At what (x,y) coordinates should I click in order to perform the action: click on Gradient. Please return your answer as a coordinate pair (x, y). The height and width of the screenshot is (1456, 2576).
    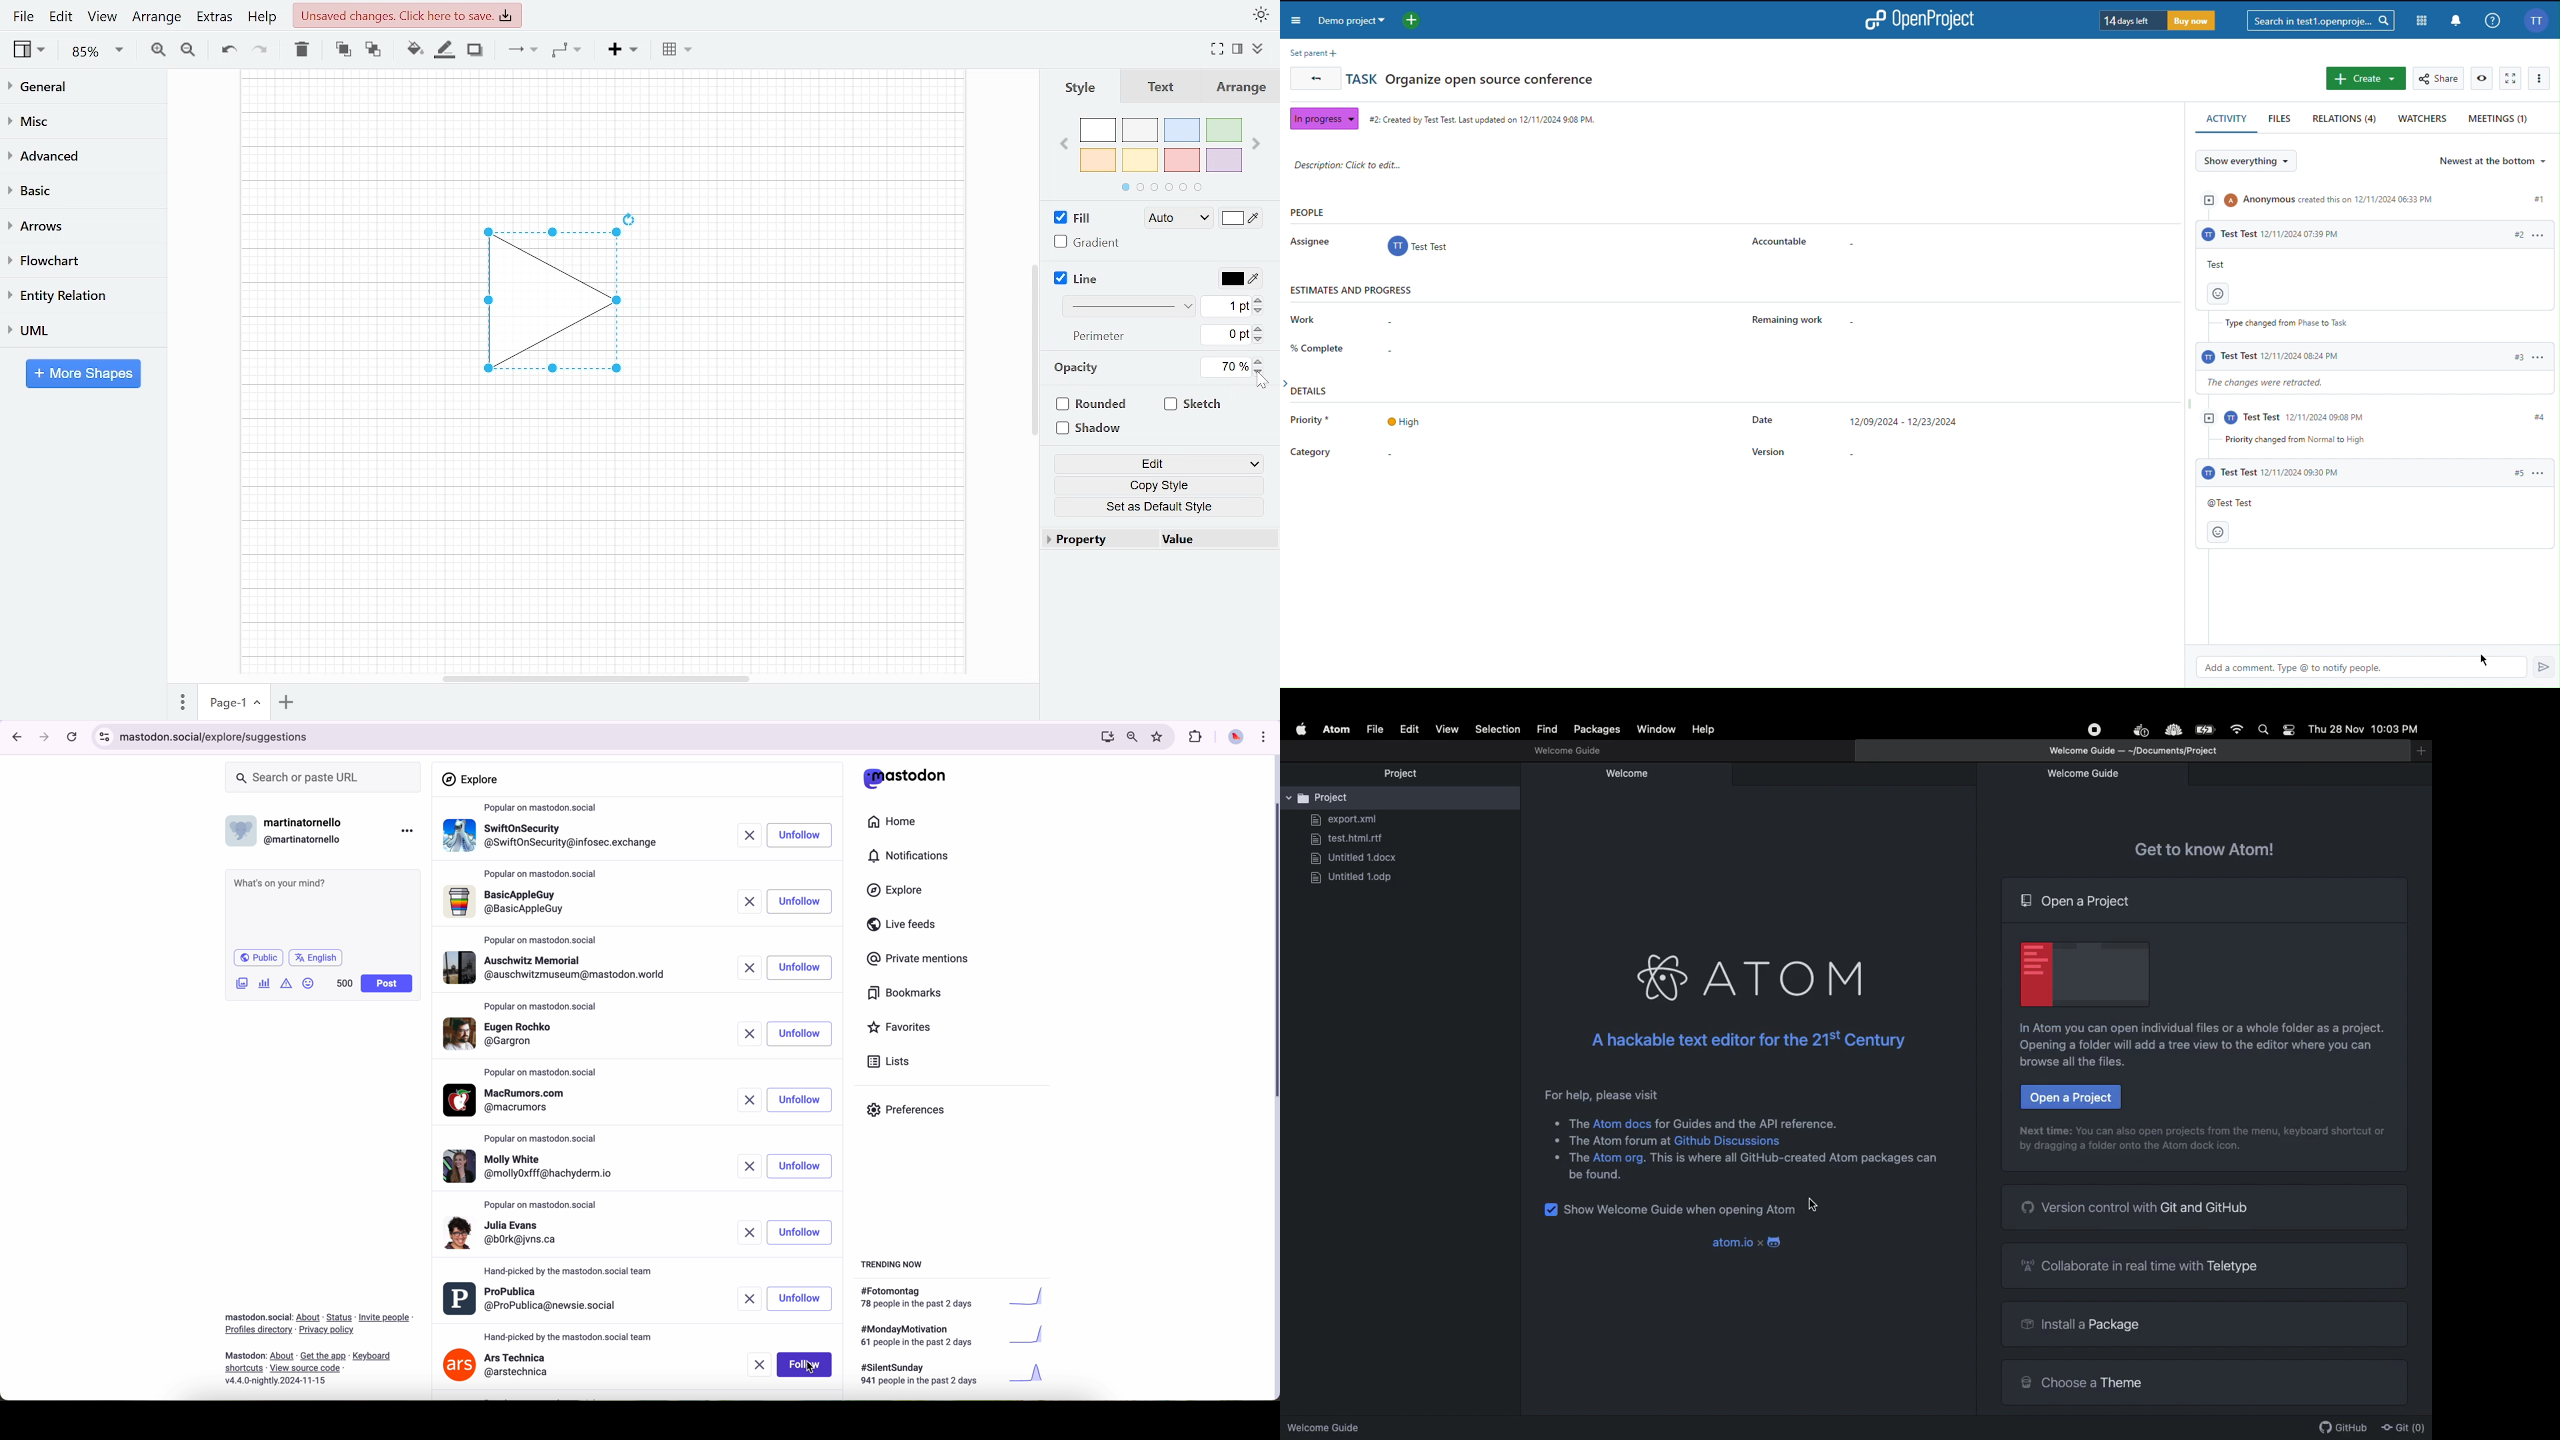
    Looking at the image, I should click on (1088, 242).